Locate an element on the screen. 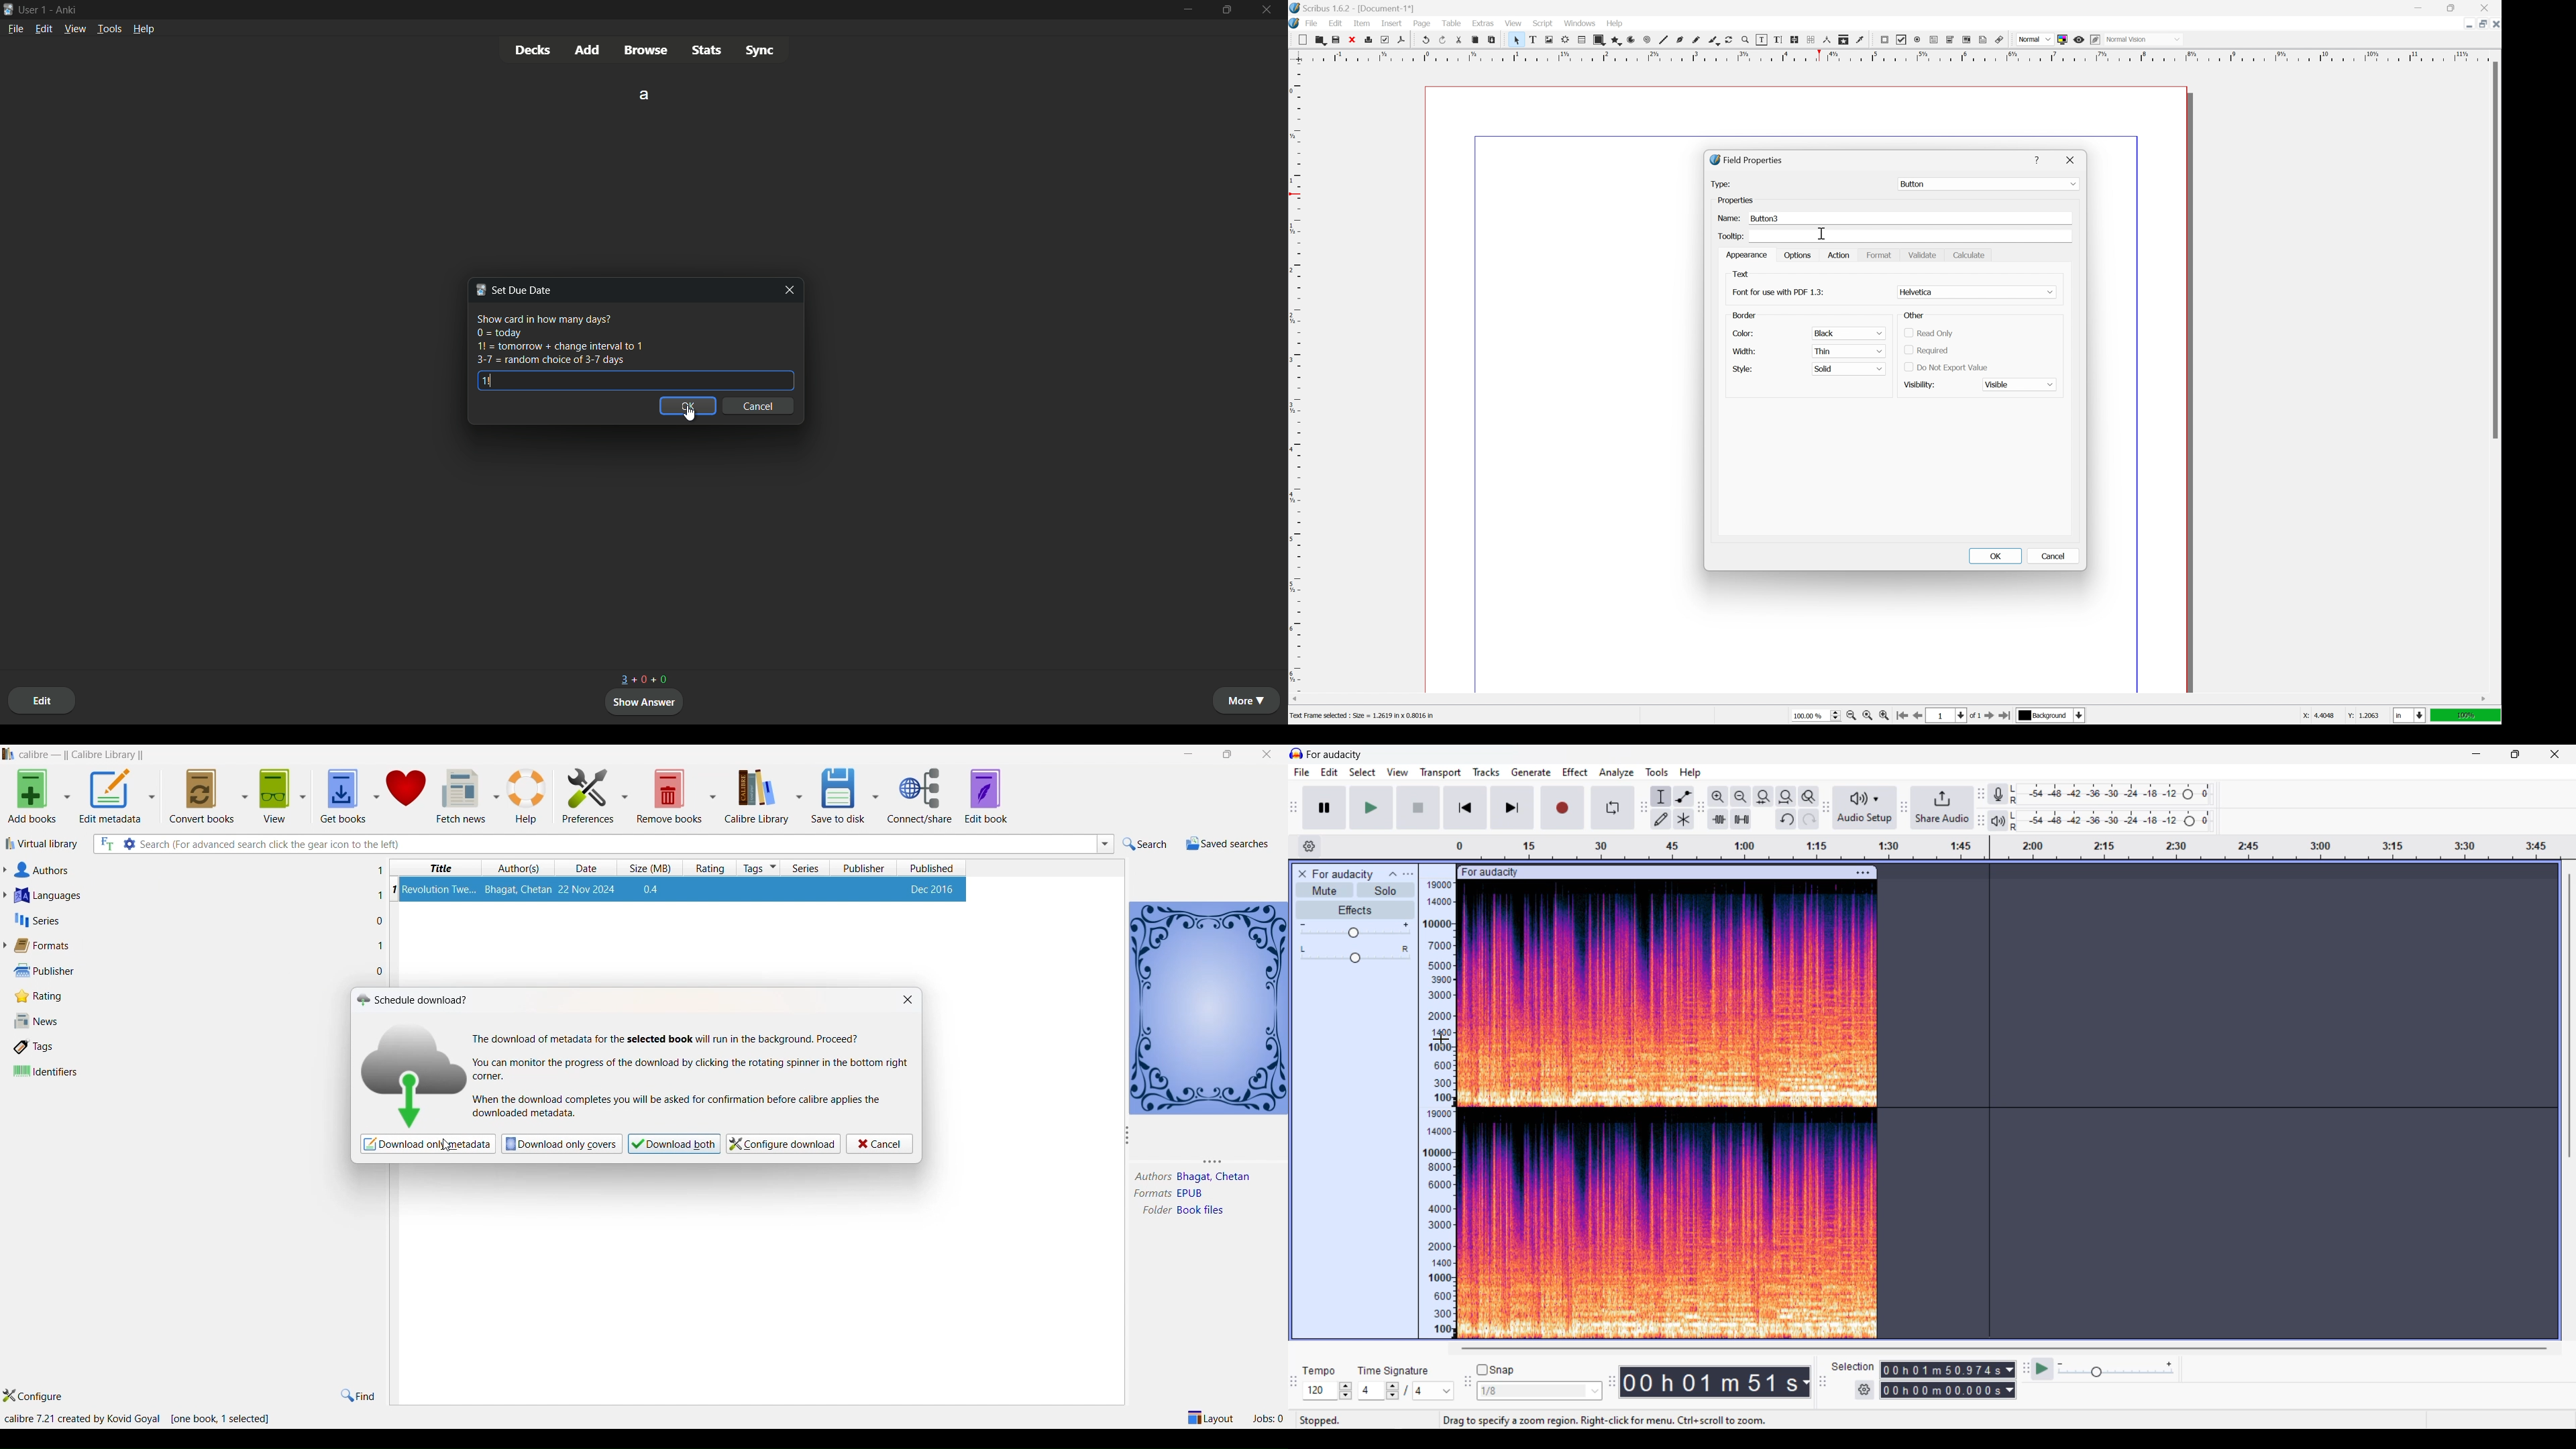  search dropdown button is located at coordinates (1106, 845).